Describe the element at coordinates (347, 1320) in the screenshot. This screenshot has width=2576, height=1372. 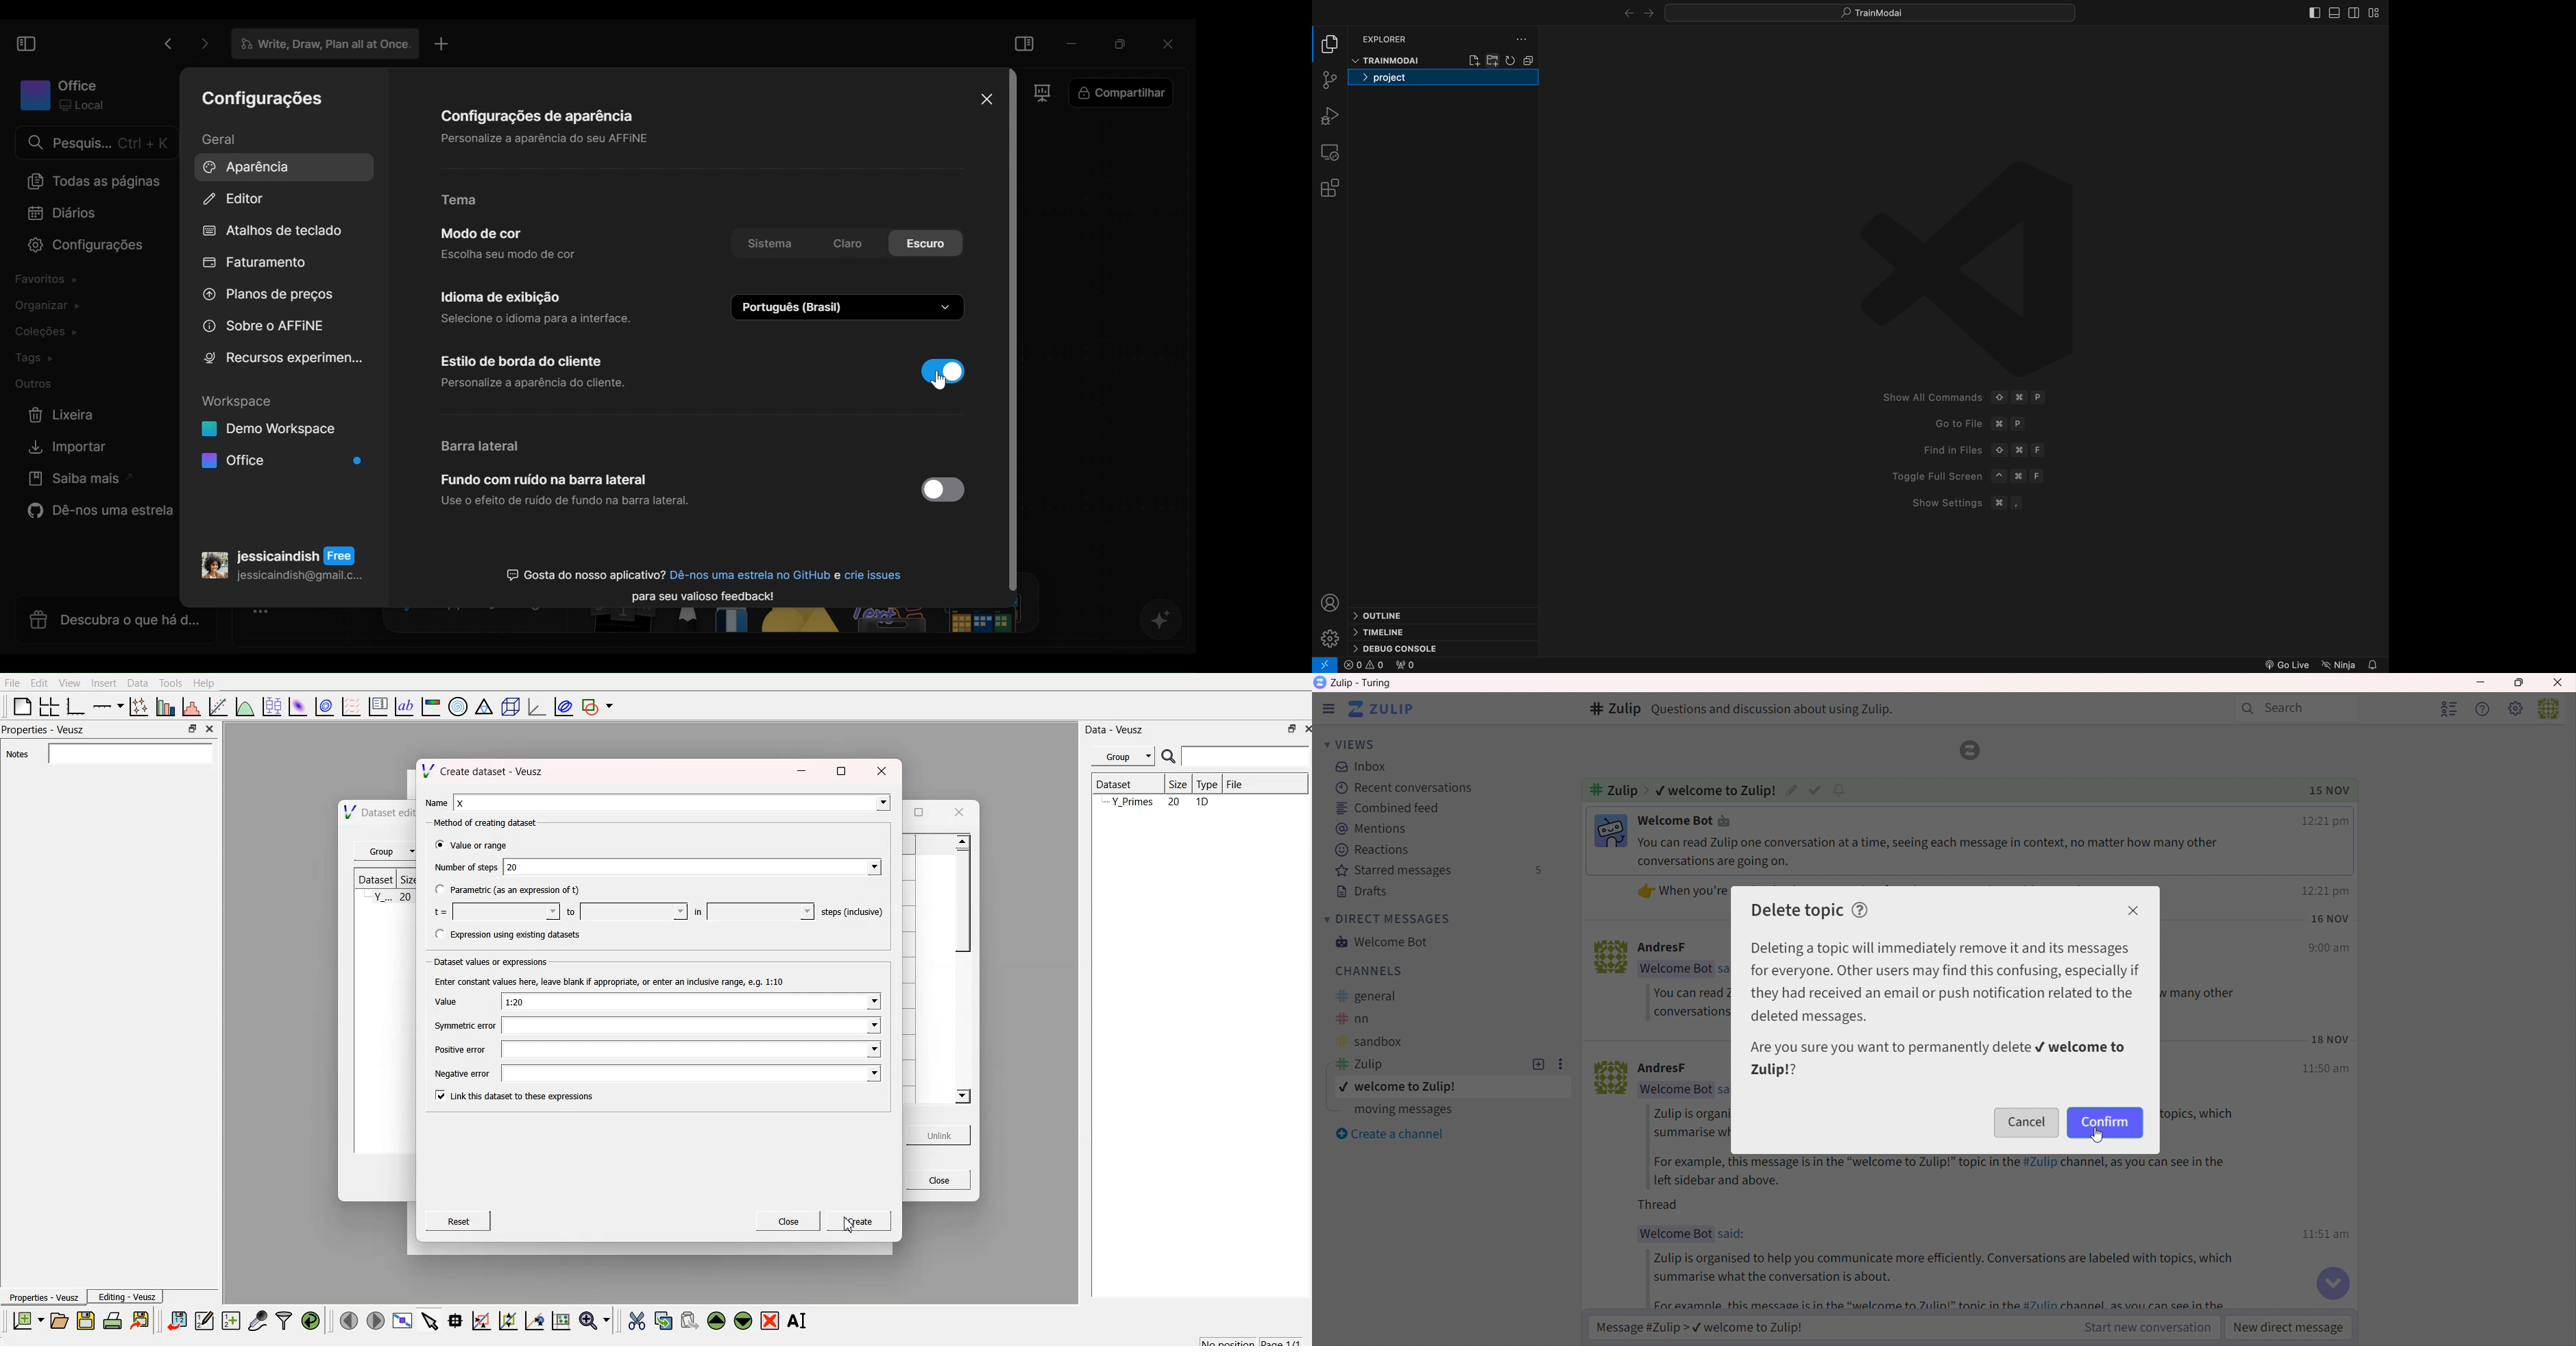
I see `move to previous page` at that location.